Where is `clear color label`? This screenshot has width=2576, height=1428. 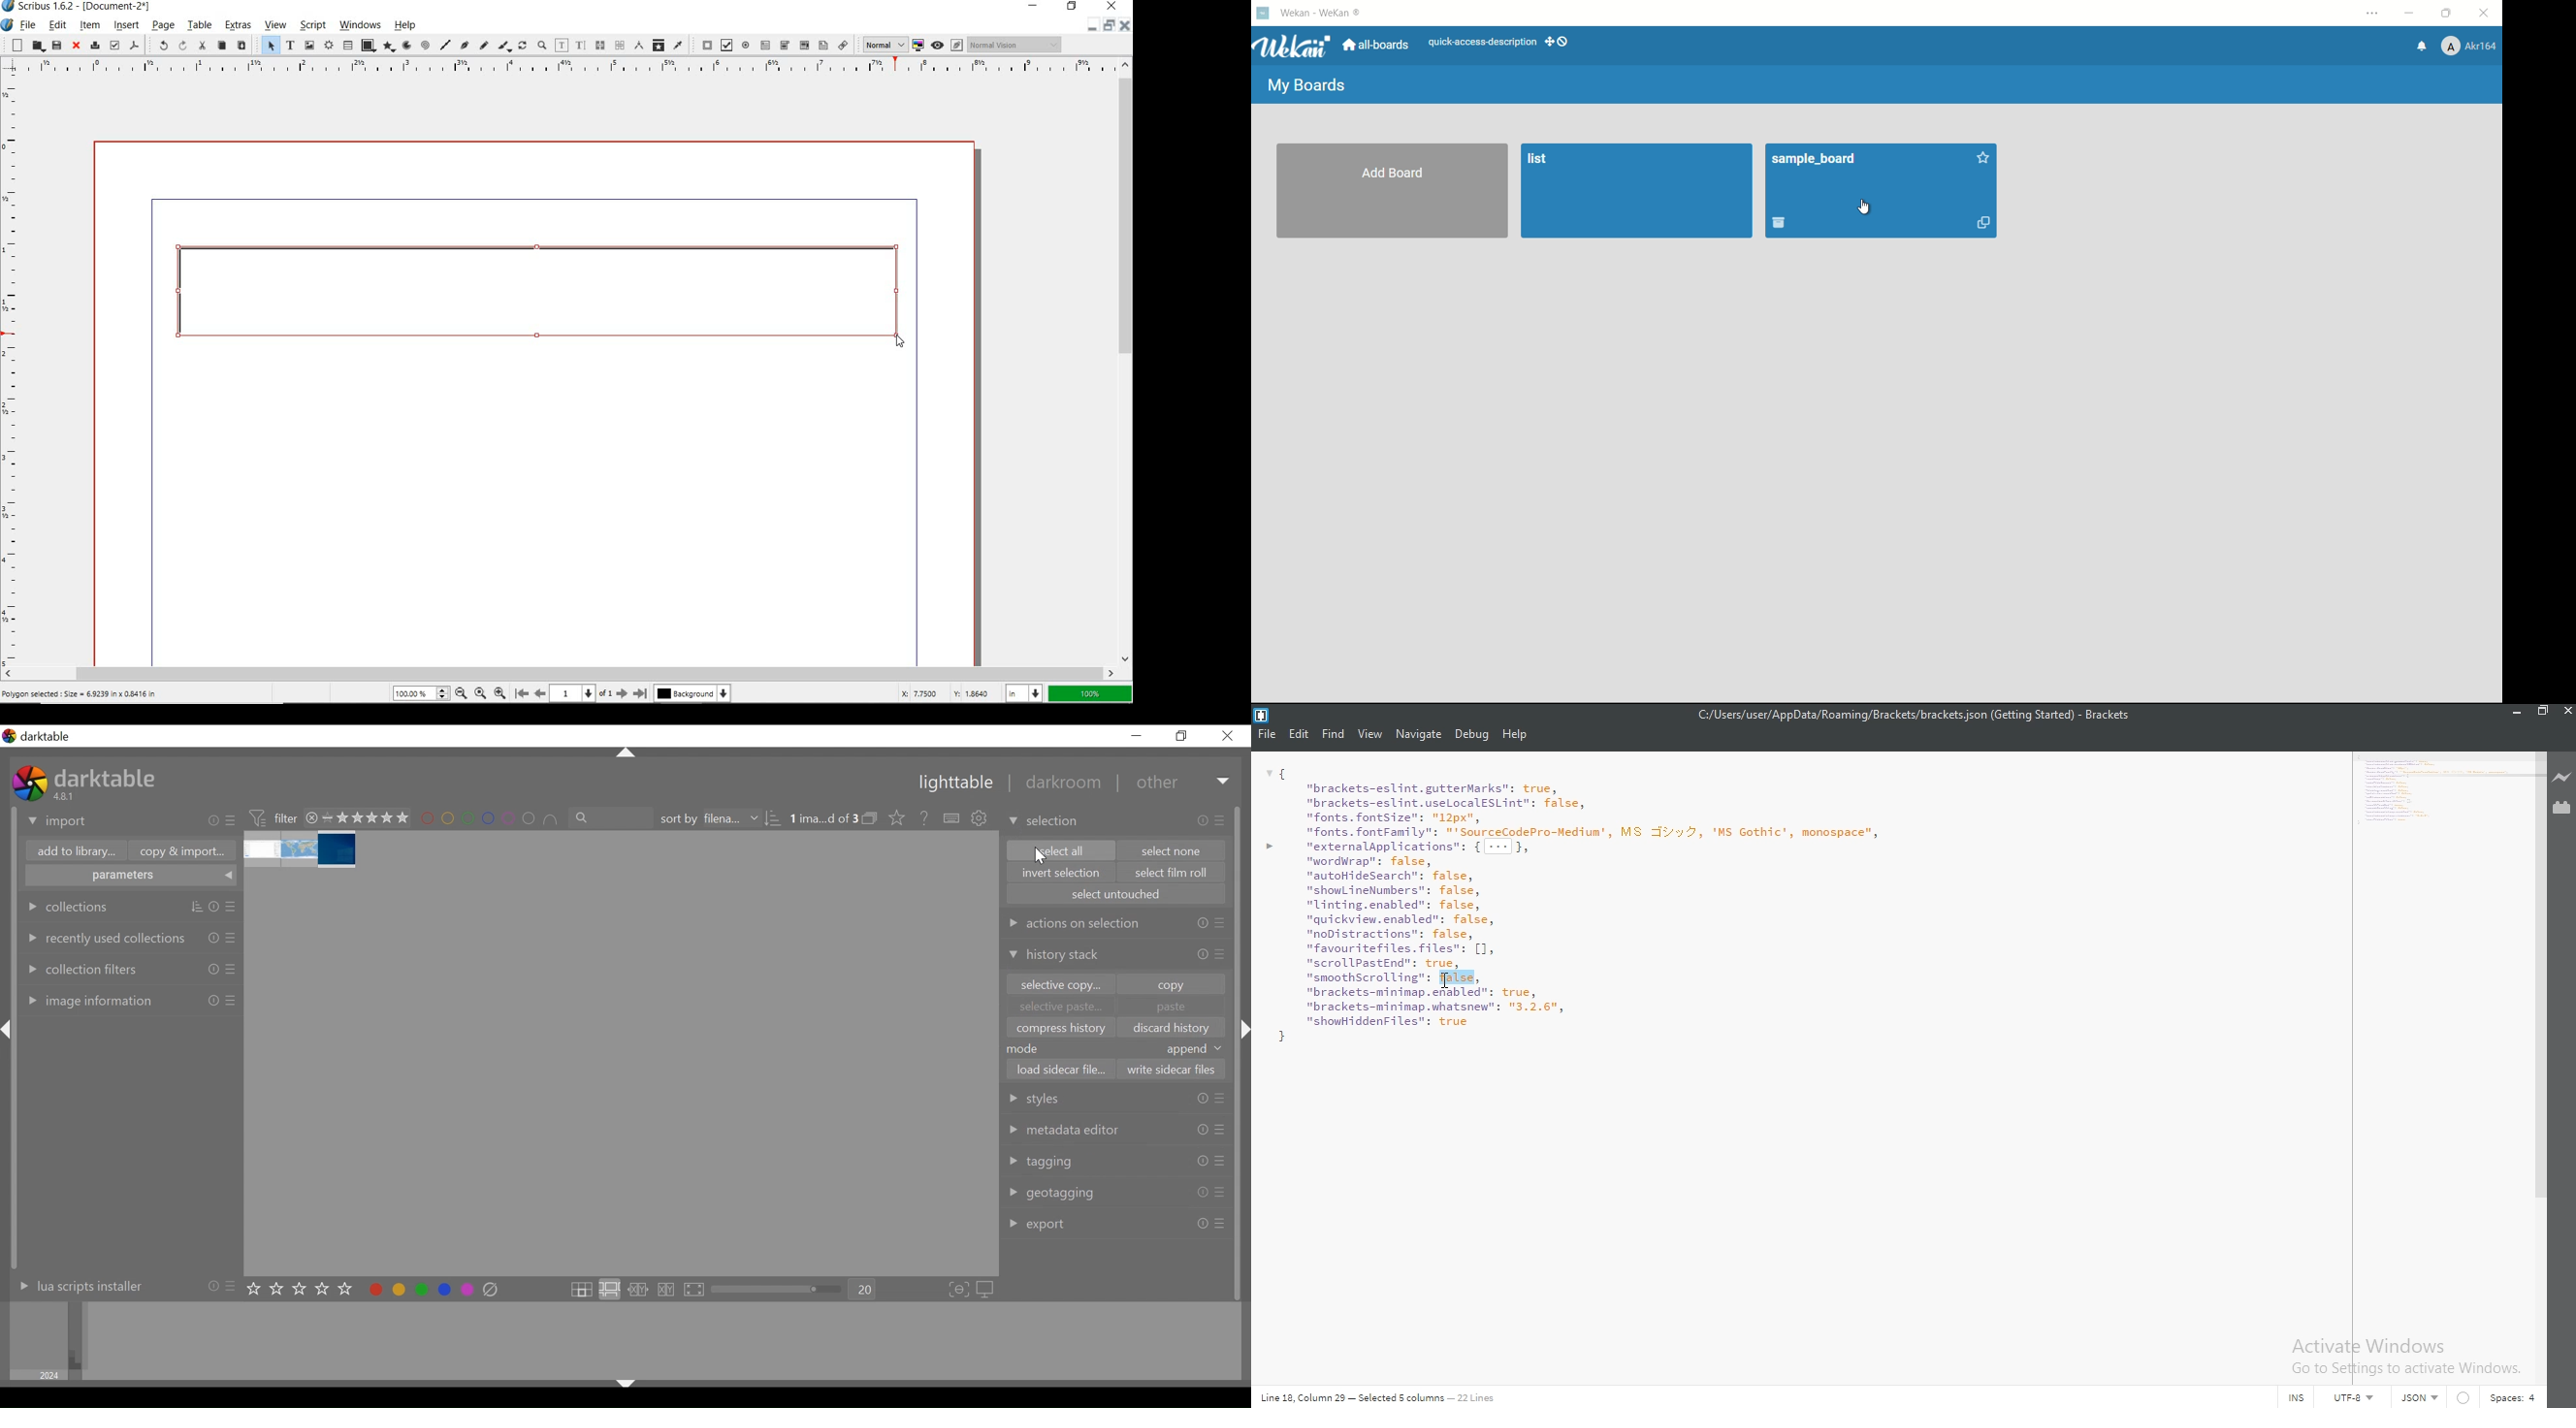 clear color label is located at coordinates (494, 1290).